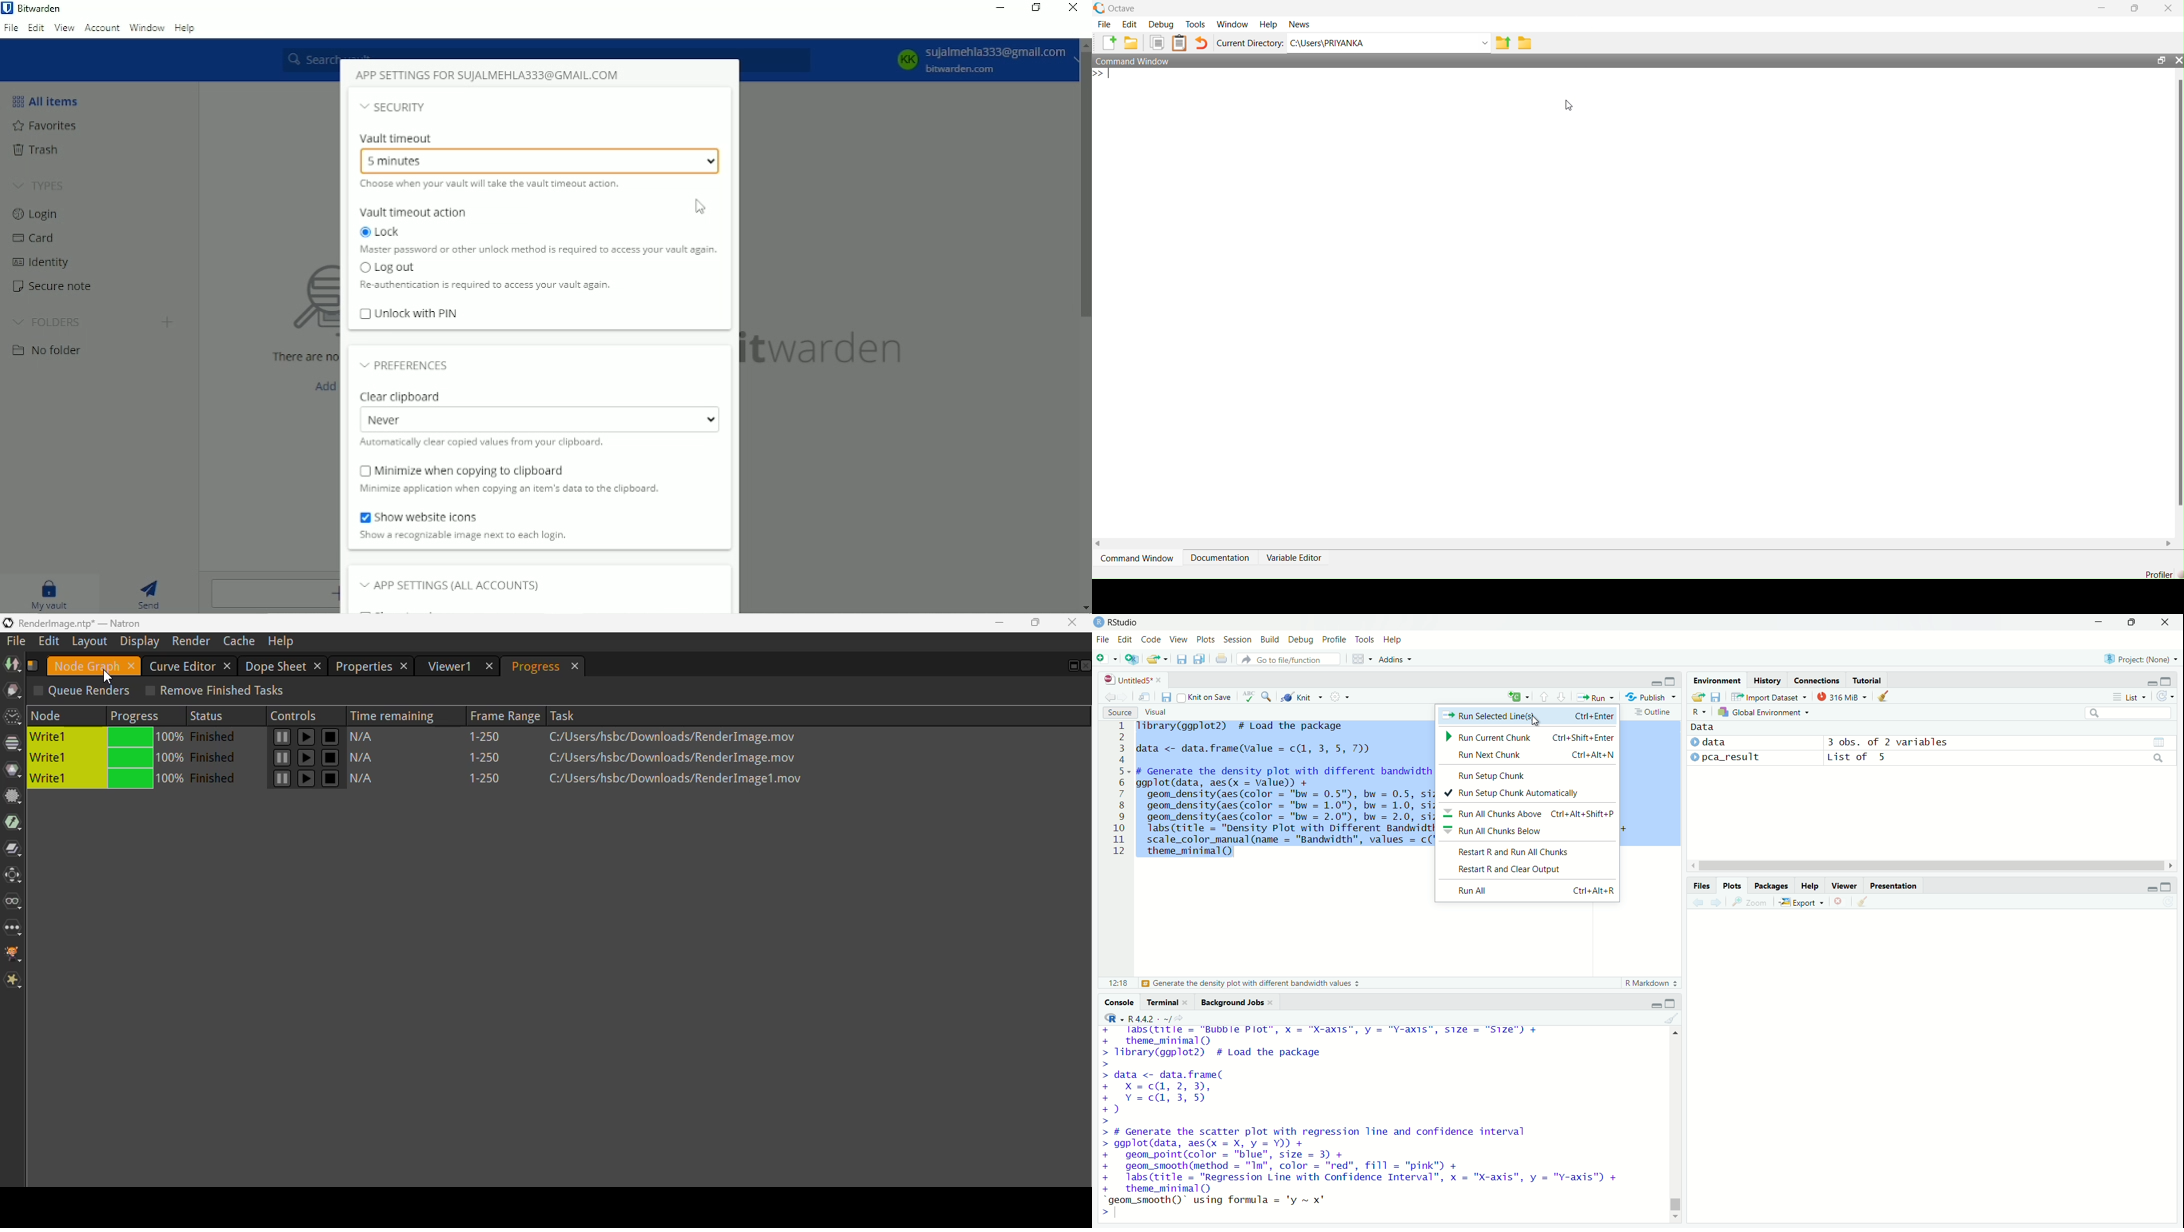 The width and height of the screenshot is (2184, 1232). I want to click on Run Setup Chunk Automatically, so click(1527, 793).